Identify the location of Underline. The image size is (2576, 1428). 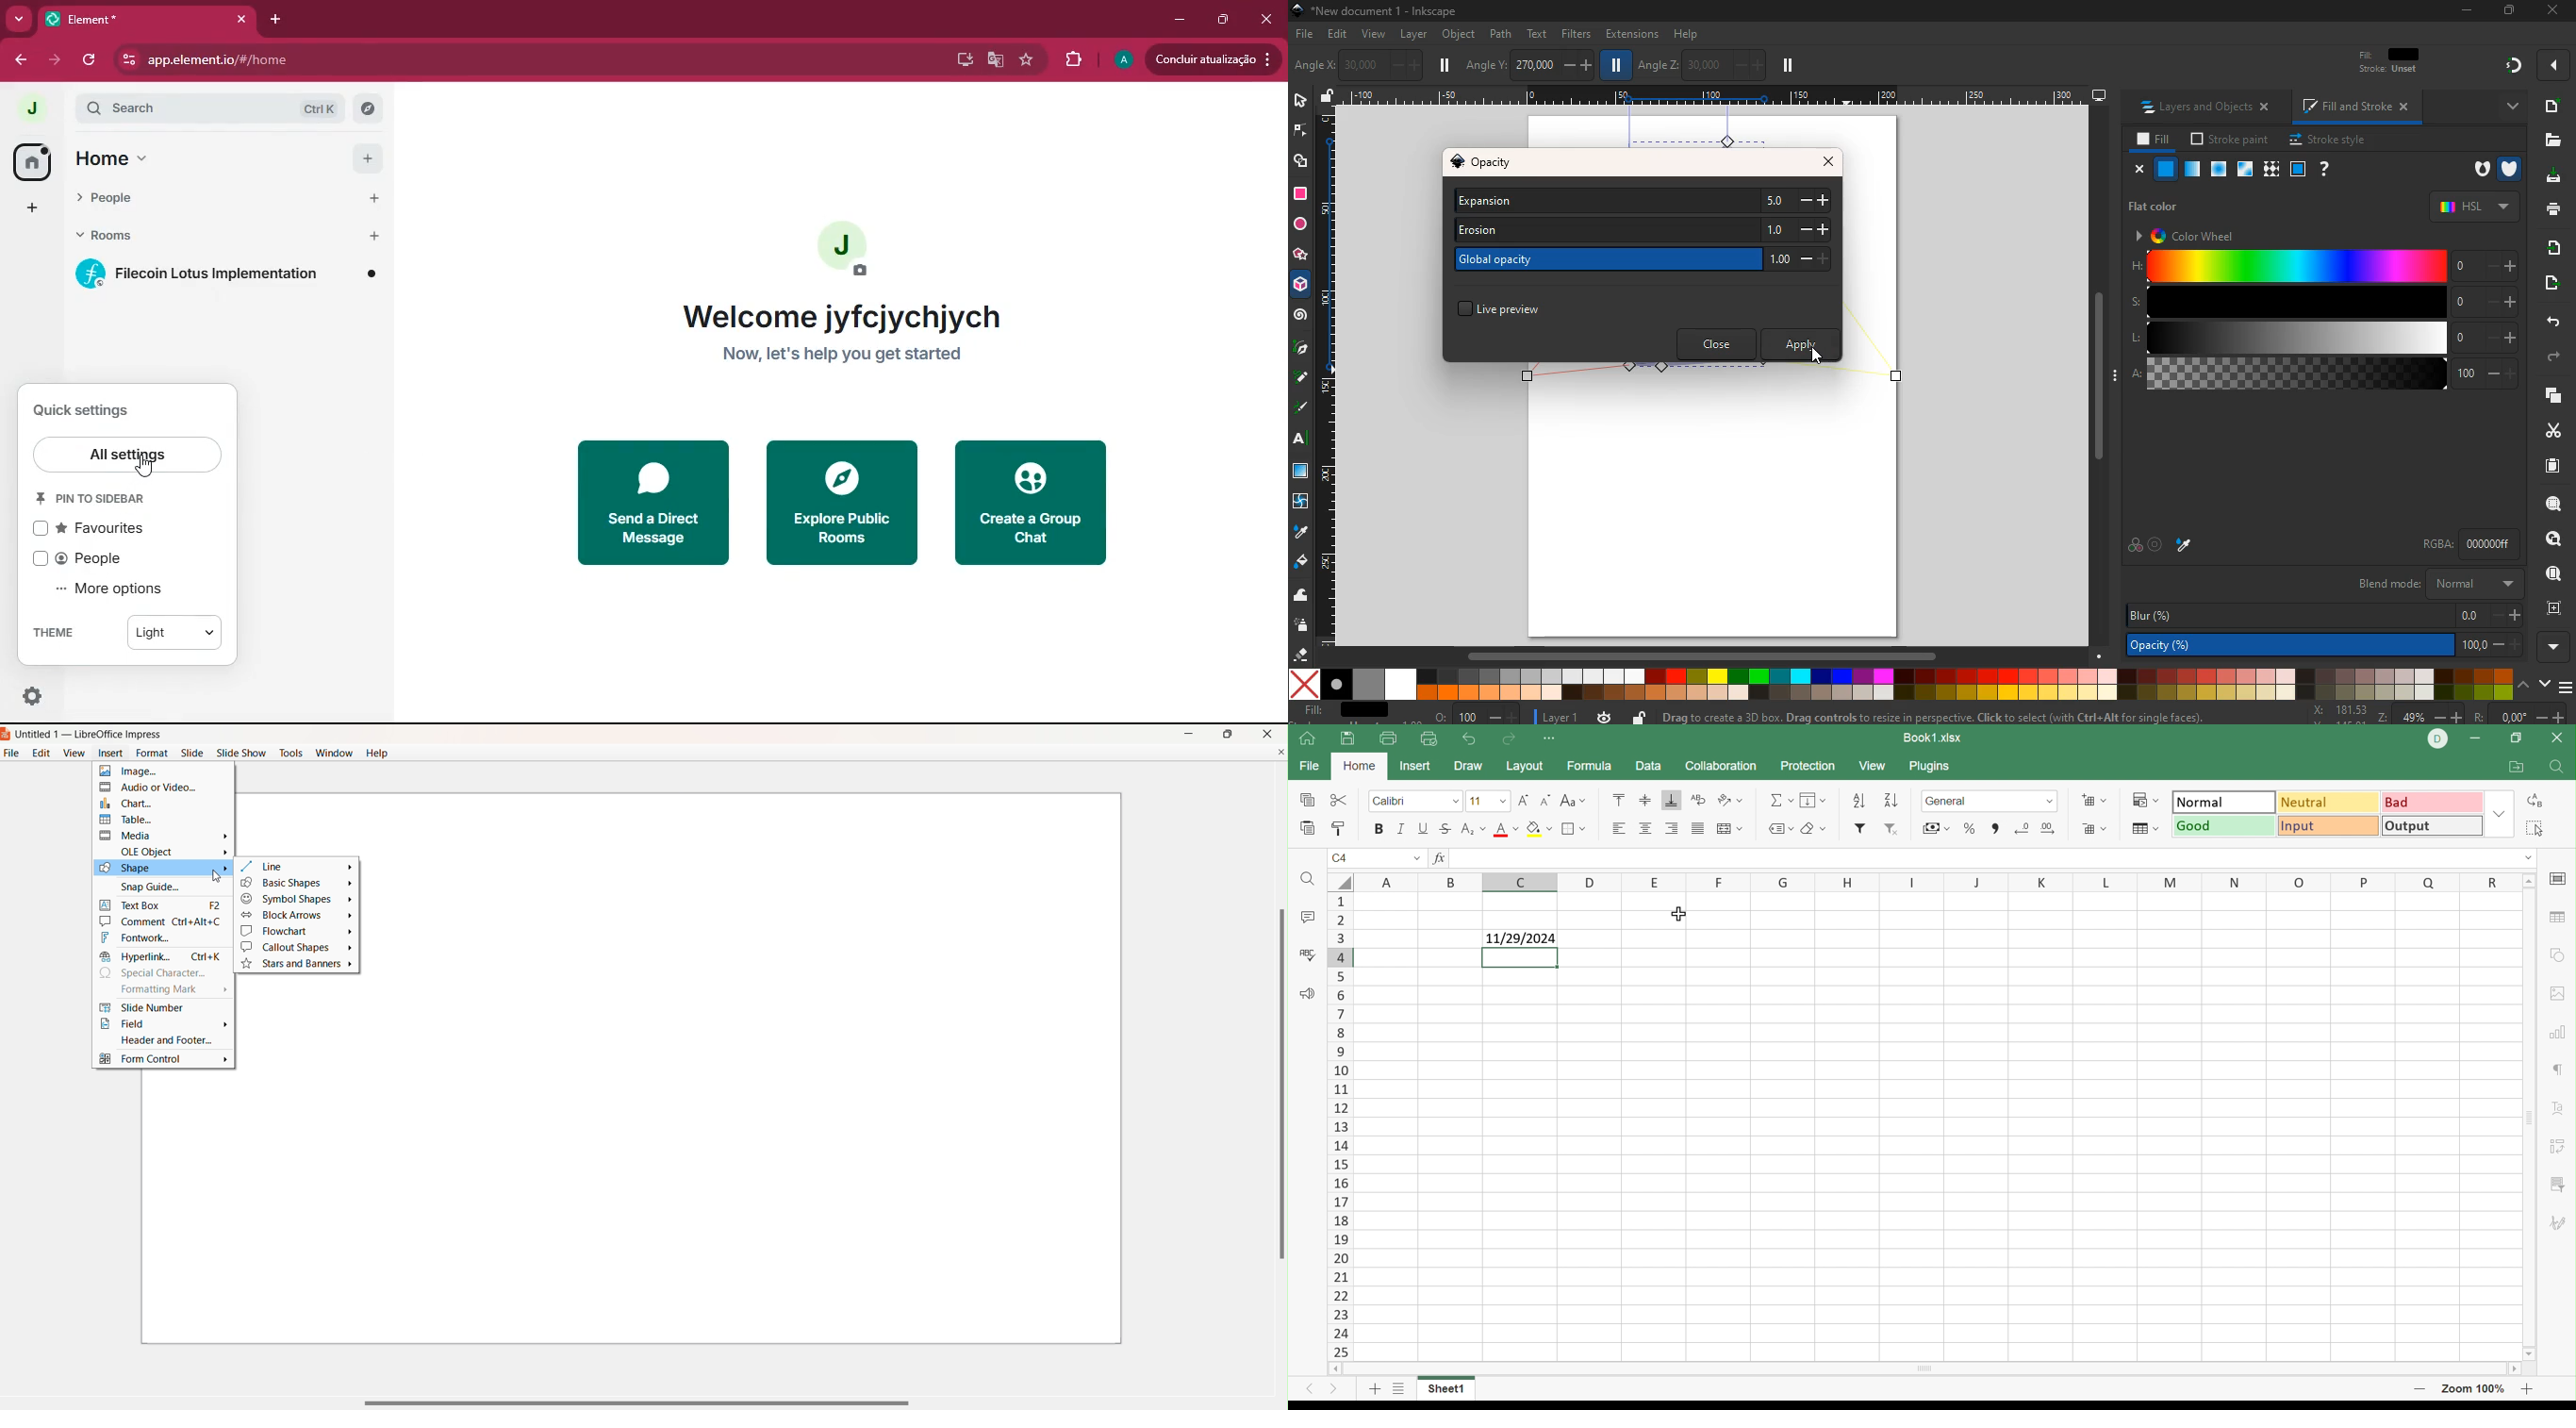
(1424, 828).